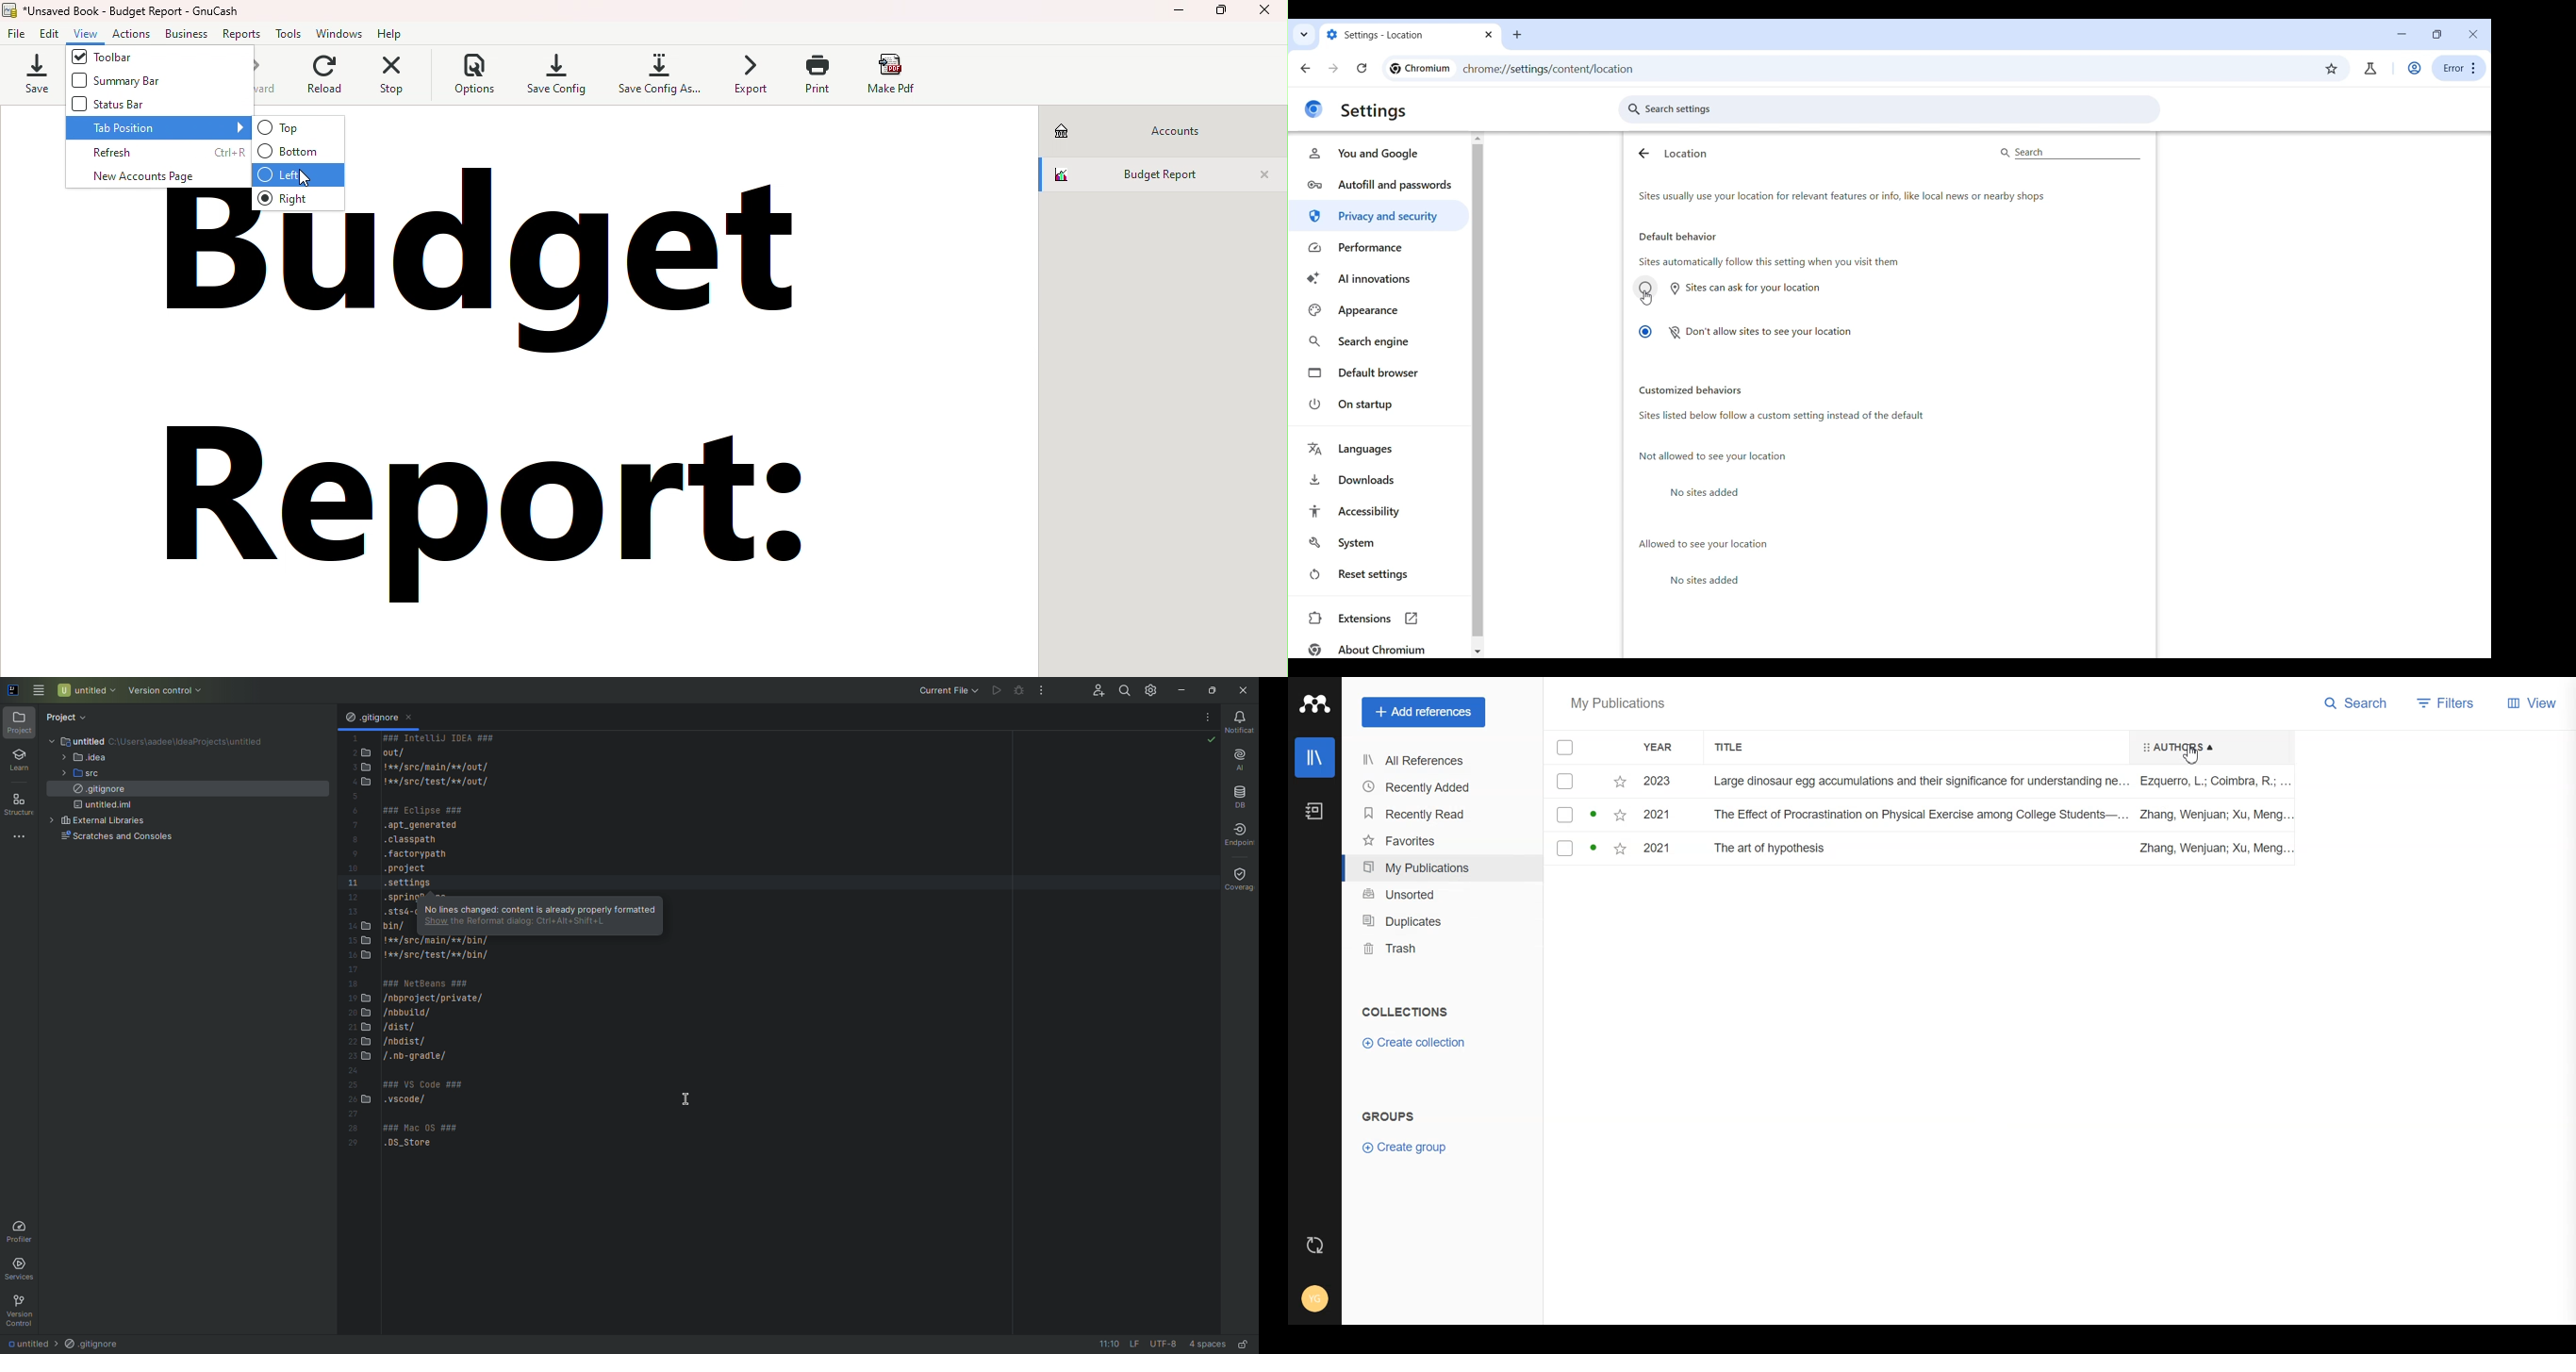 The image size is (2576, 1372). What do you see at coordinates (1566, 747) in the screenshot?
I see `Check mark` at bounding box center [1566, 747].